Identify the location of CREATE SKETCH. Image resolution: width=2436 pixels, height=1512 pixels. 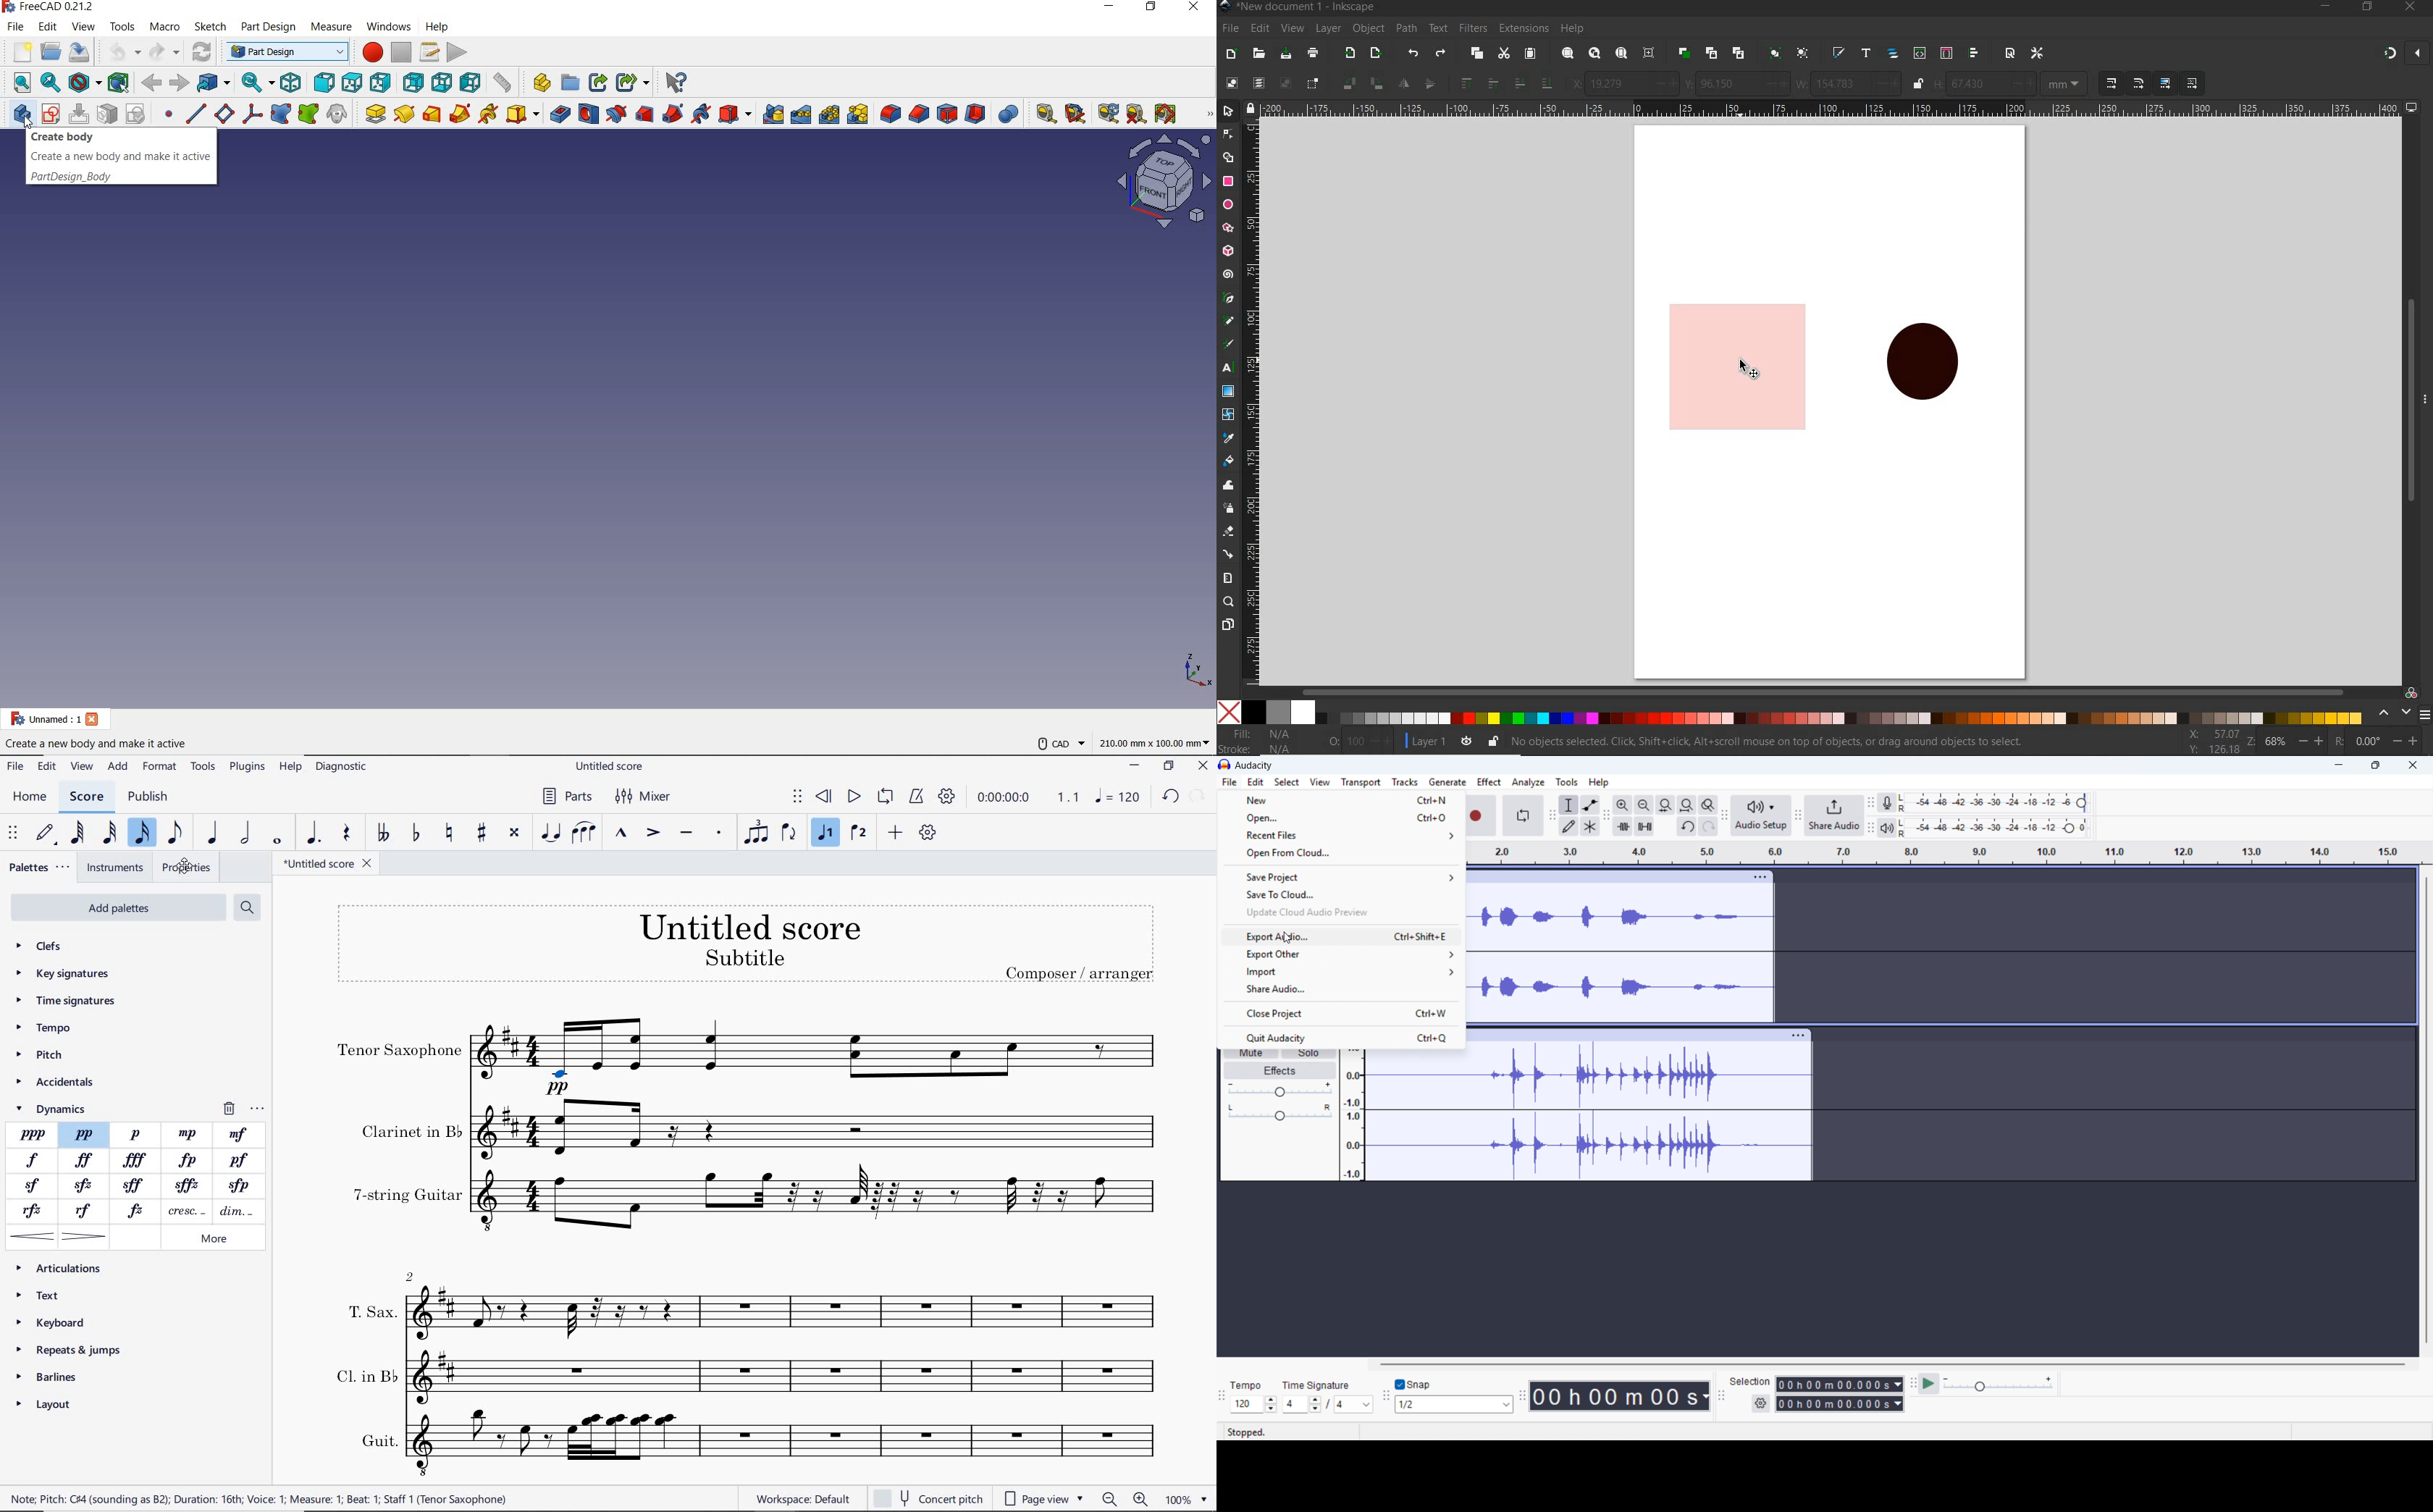
(49, 114).